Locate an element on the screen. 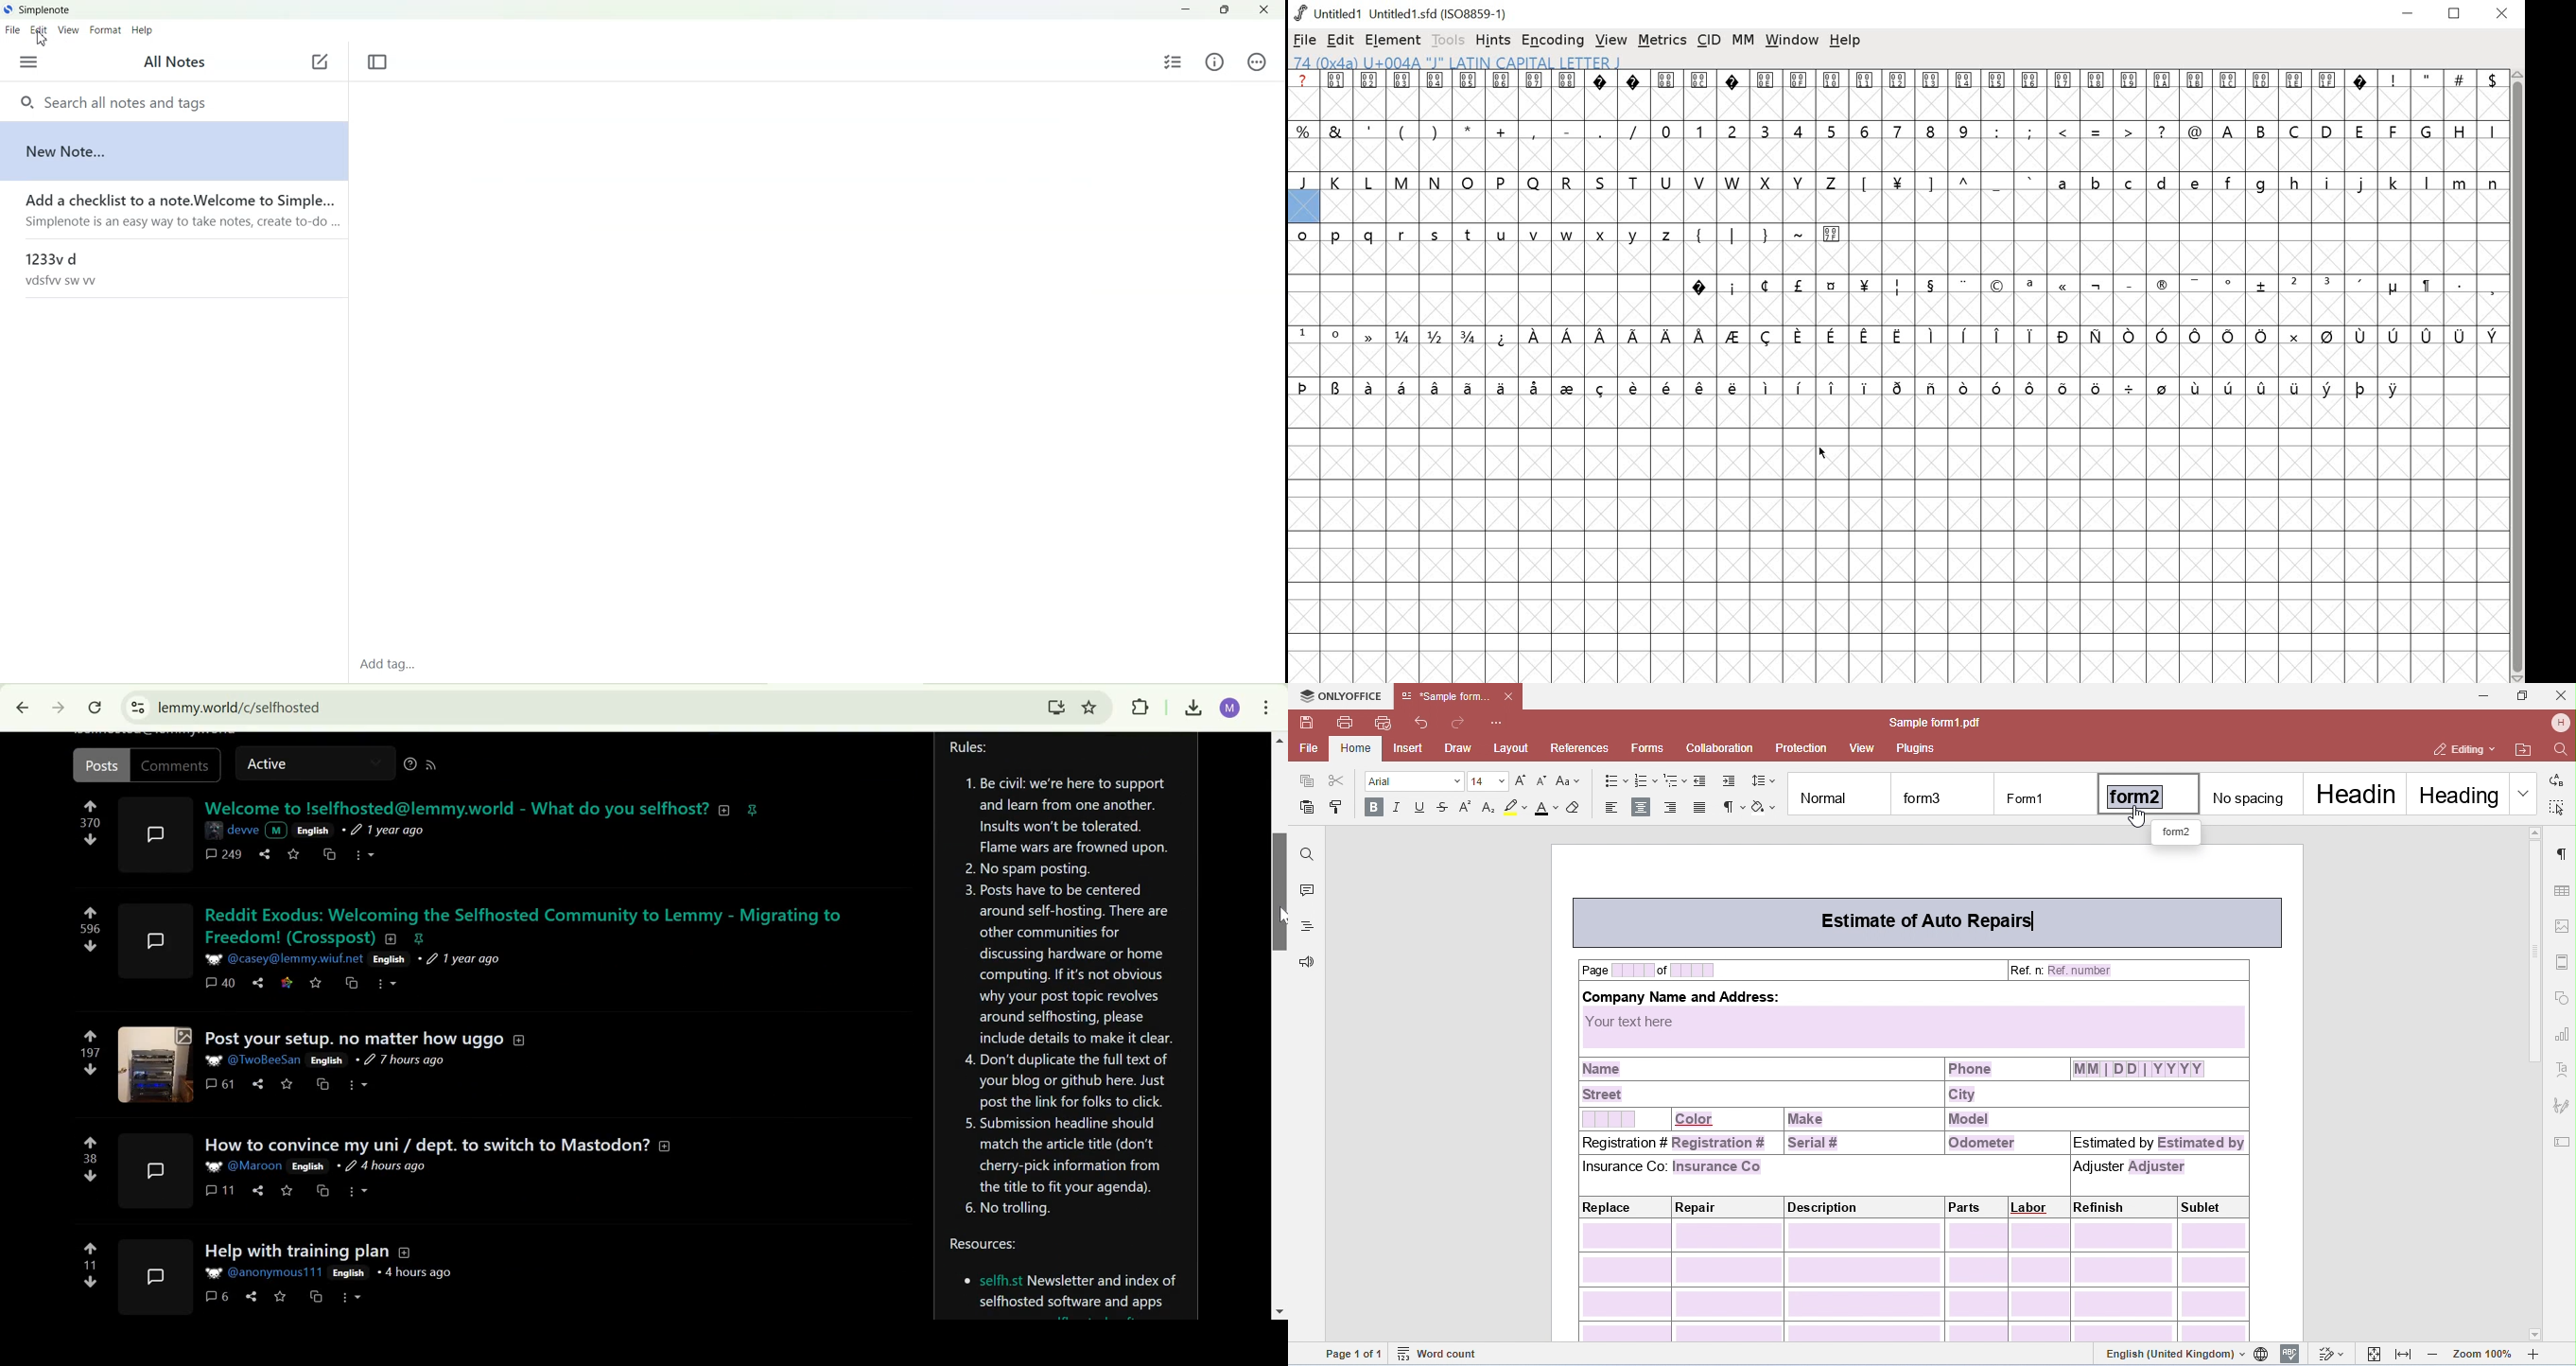 The height and width of the screenshot is (1372, 2576). Info is located at coordinates (1215, 62).